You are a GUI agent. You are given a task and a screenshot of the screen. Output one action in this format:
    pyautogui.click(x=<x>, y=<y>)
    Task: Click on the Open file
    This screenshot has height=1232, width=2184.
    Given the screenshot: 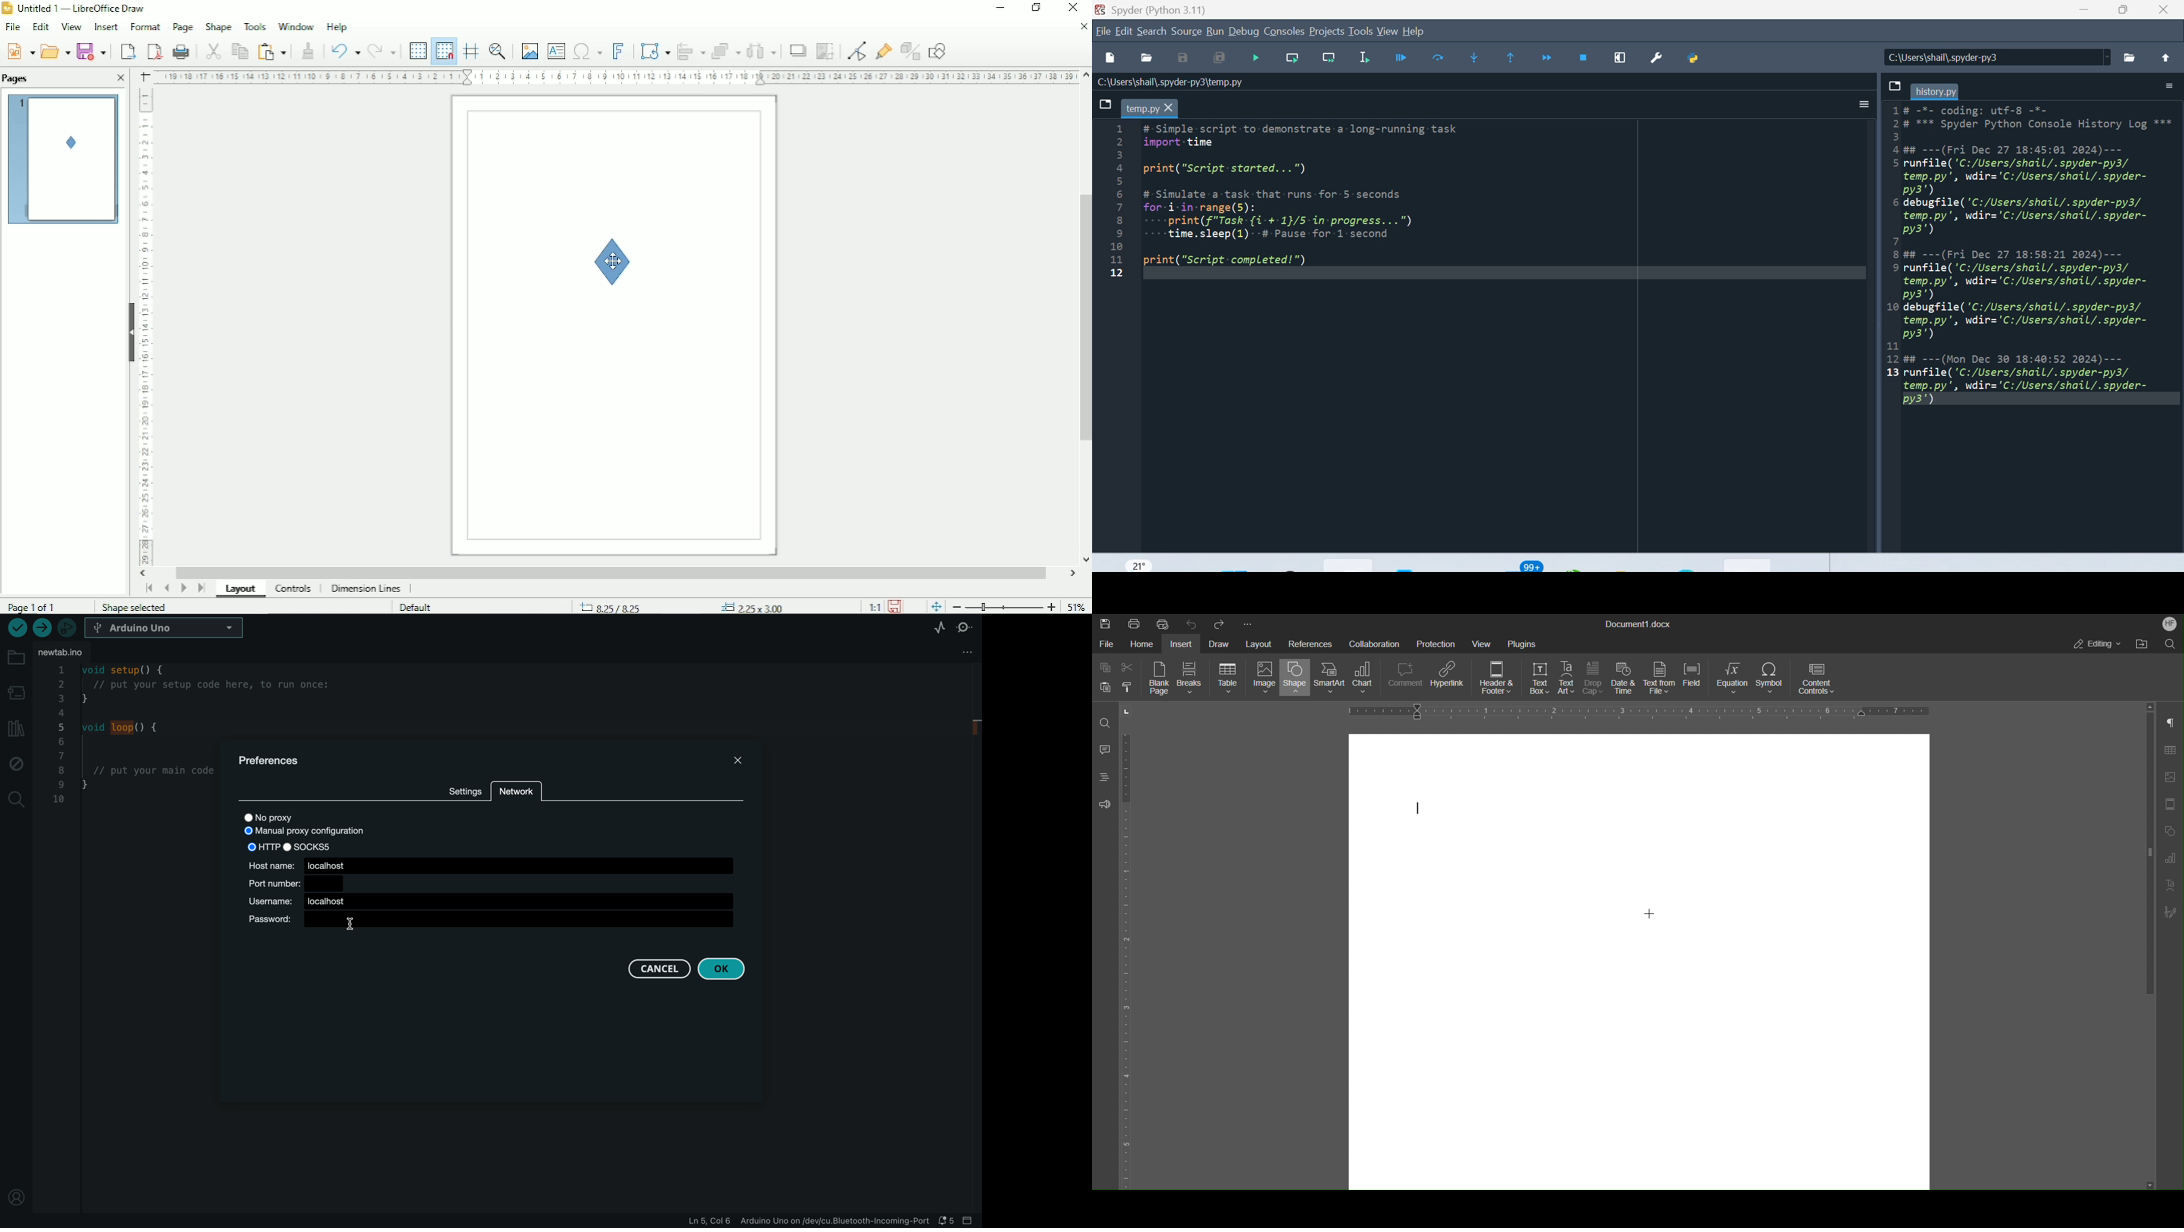 What is the action you would take?
    pyautogui.click(x=1148, y=59)
    